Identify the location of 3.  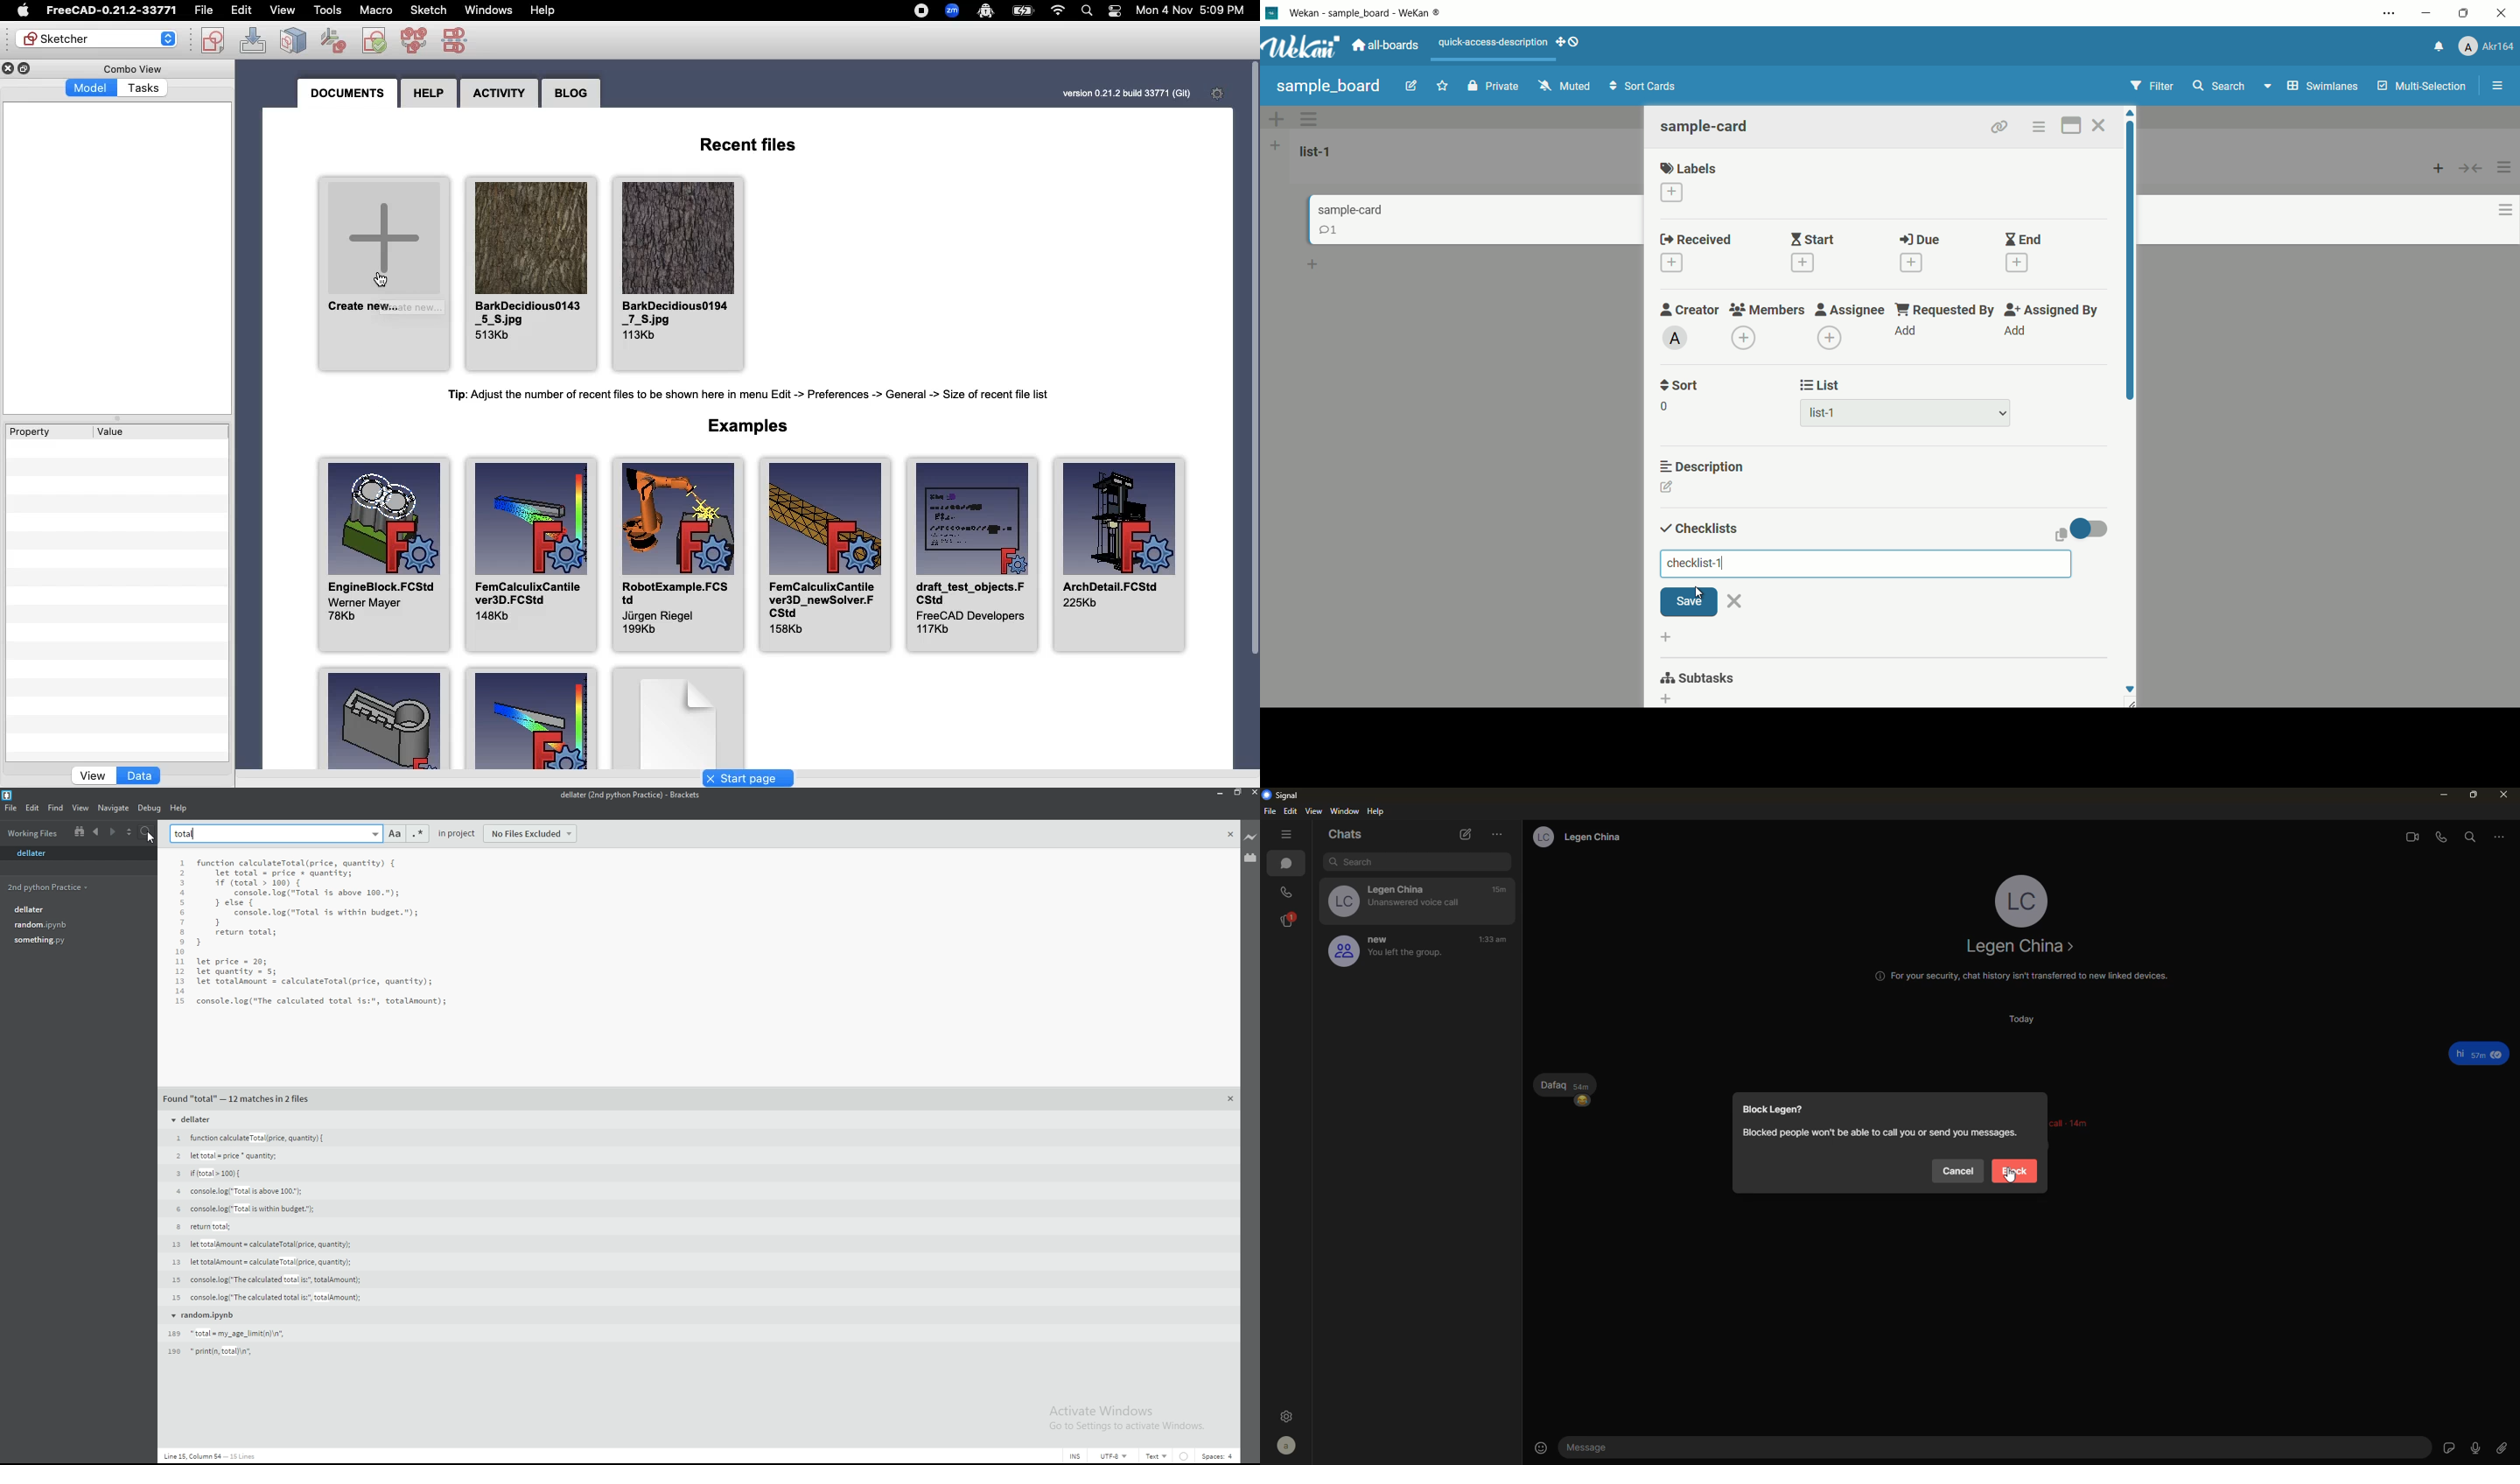
(181, 883).